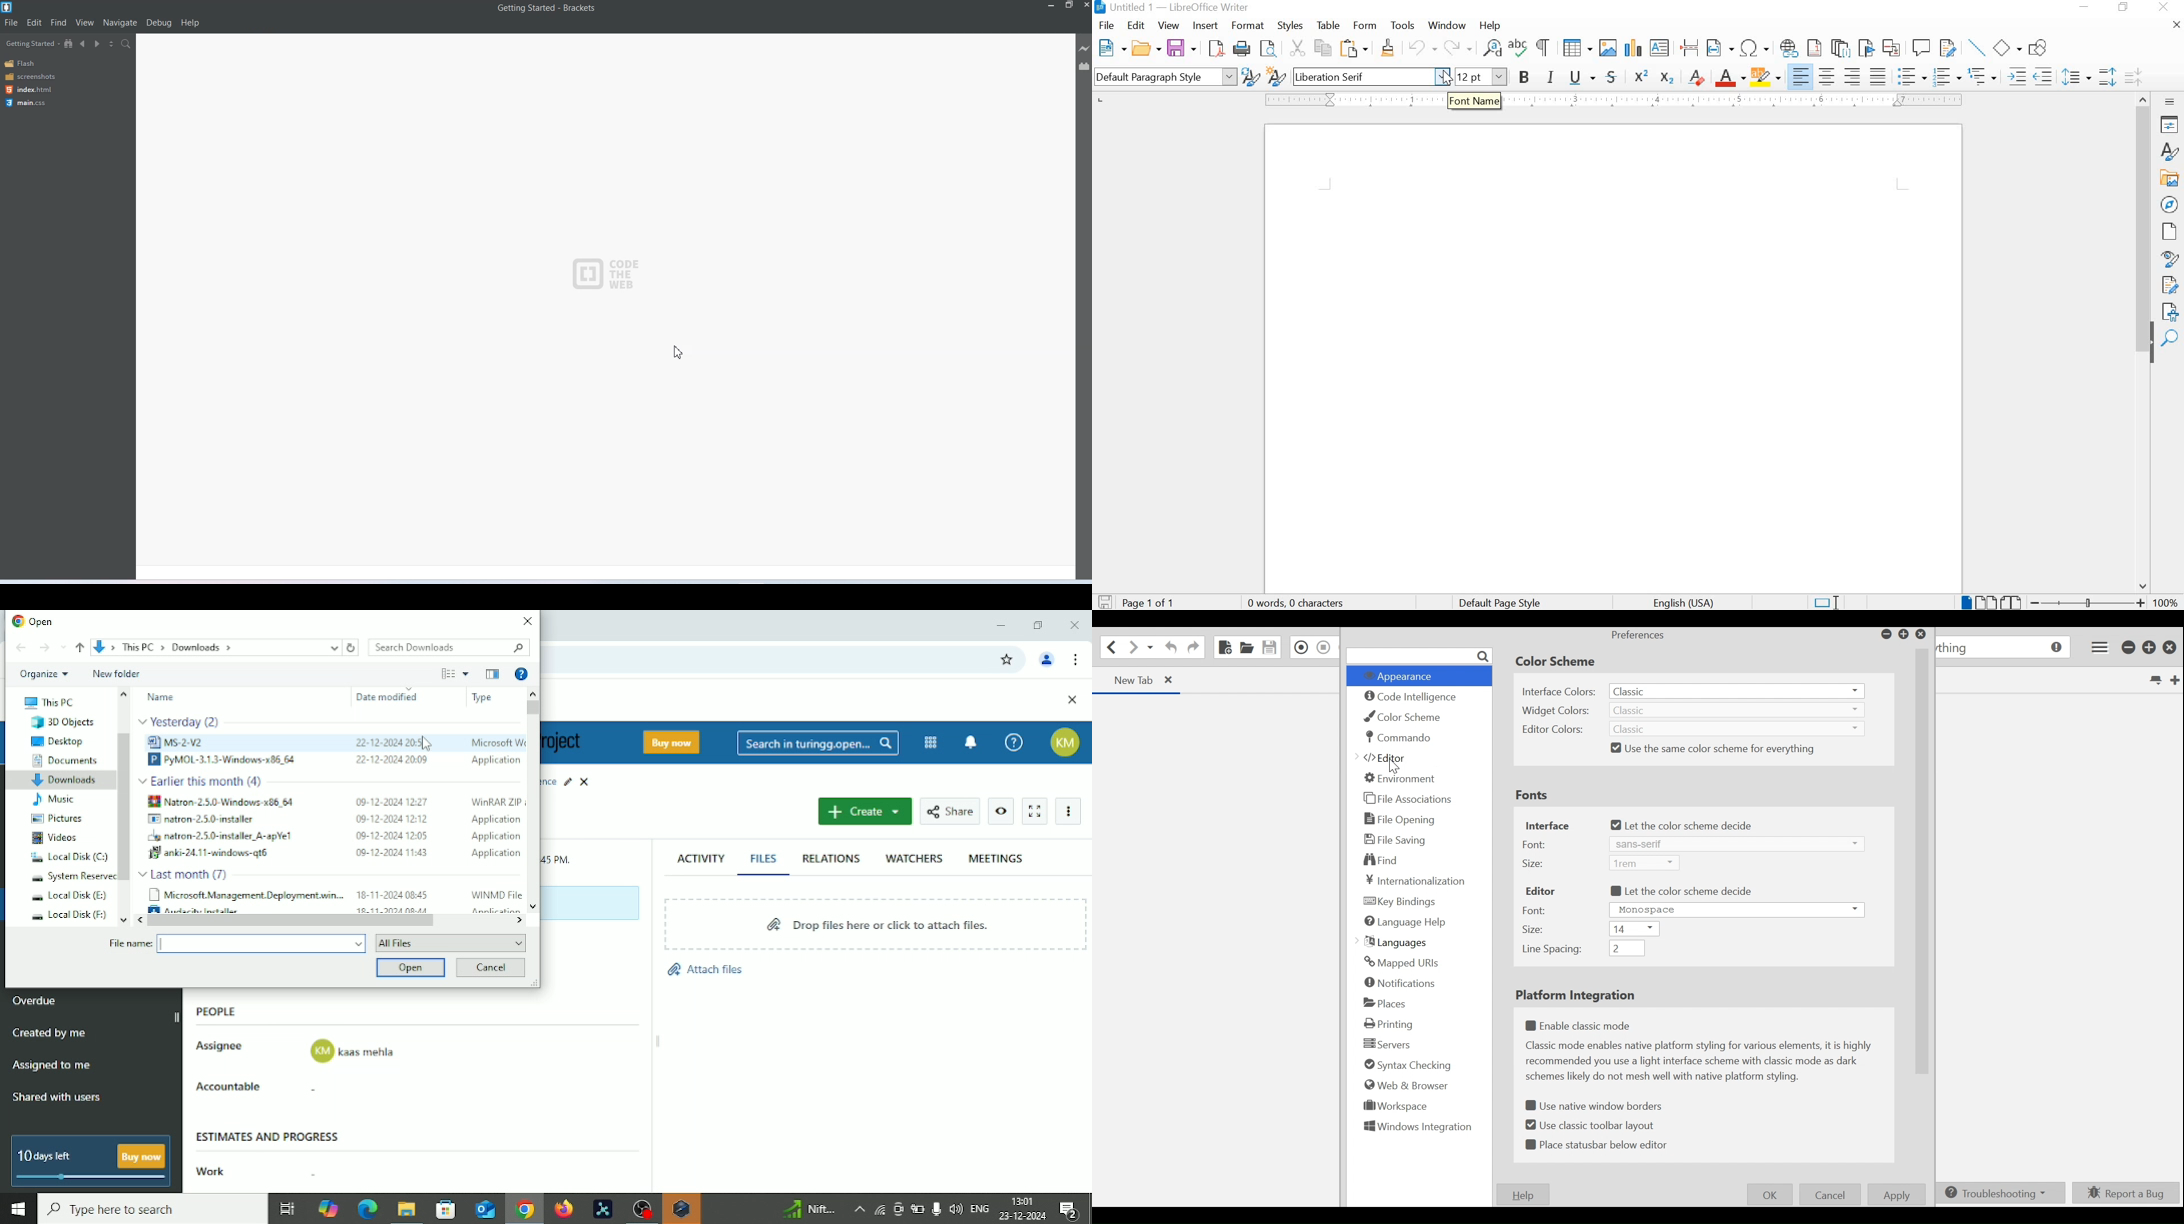 The width and height of the screenshot is (2184, 1232). I want to click on Local Disk (F:), so click(64, 917).